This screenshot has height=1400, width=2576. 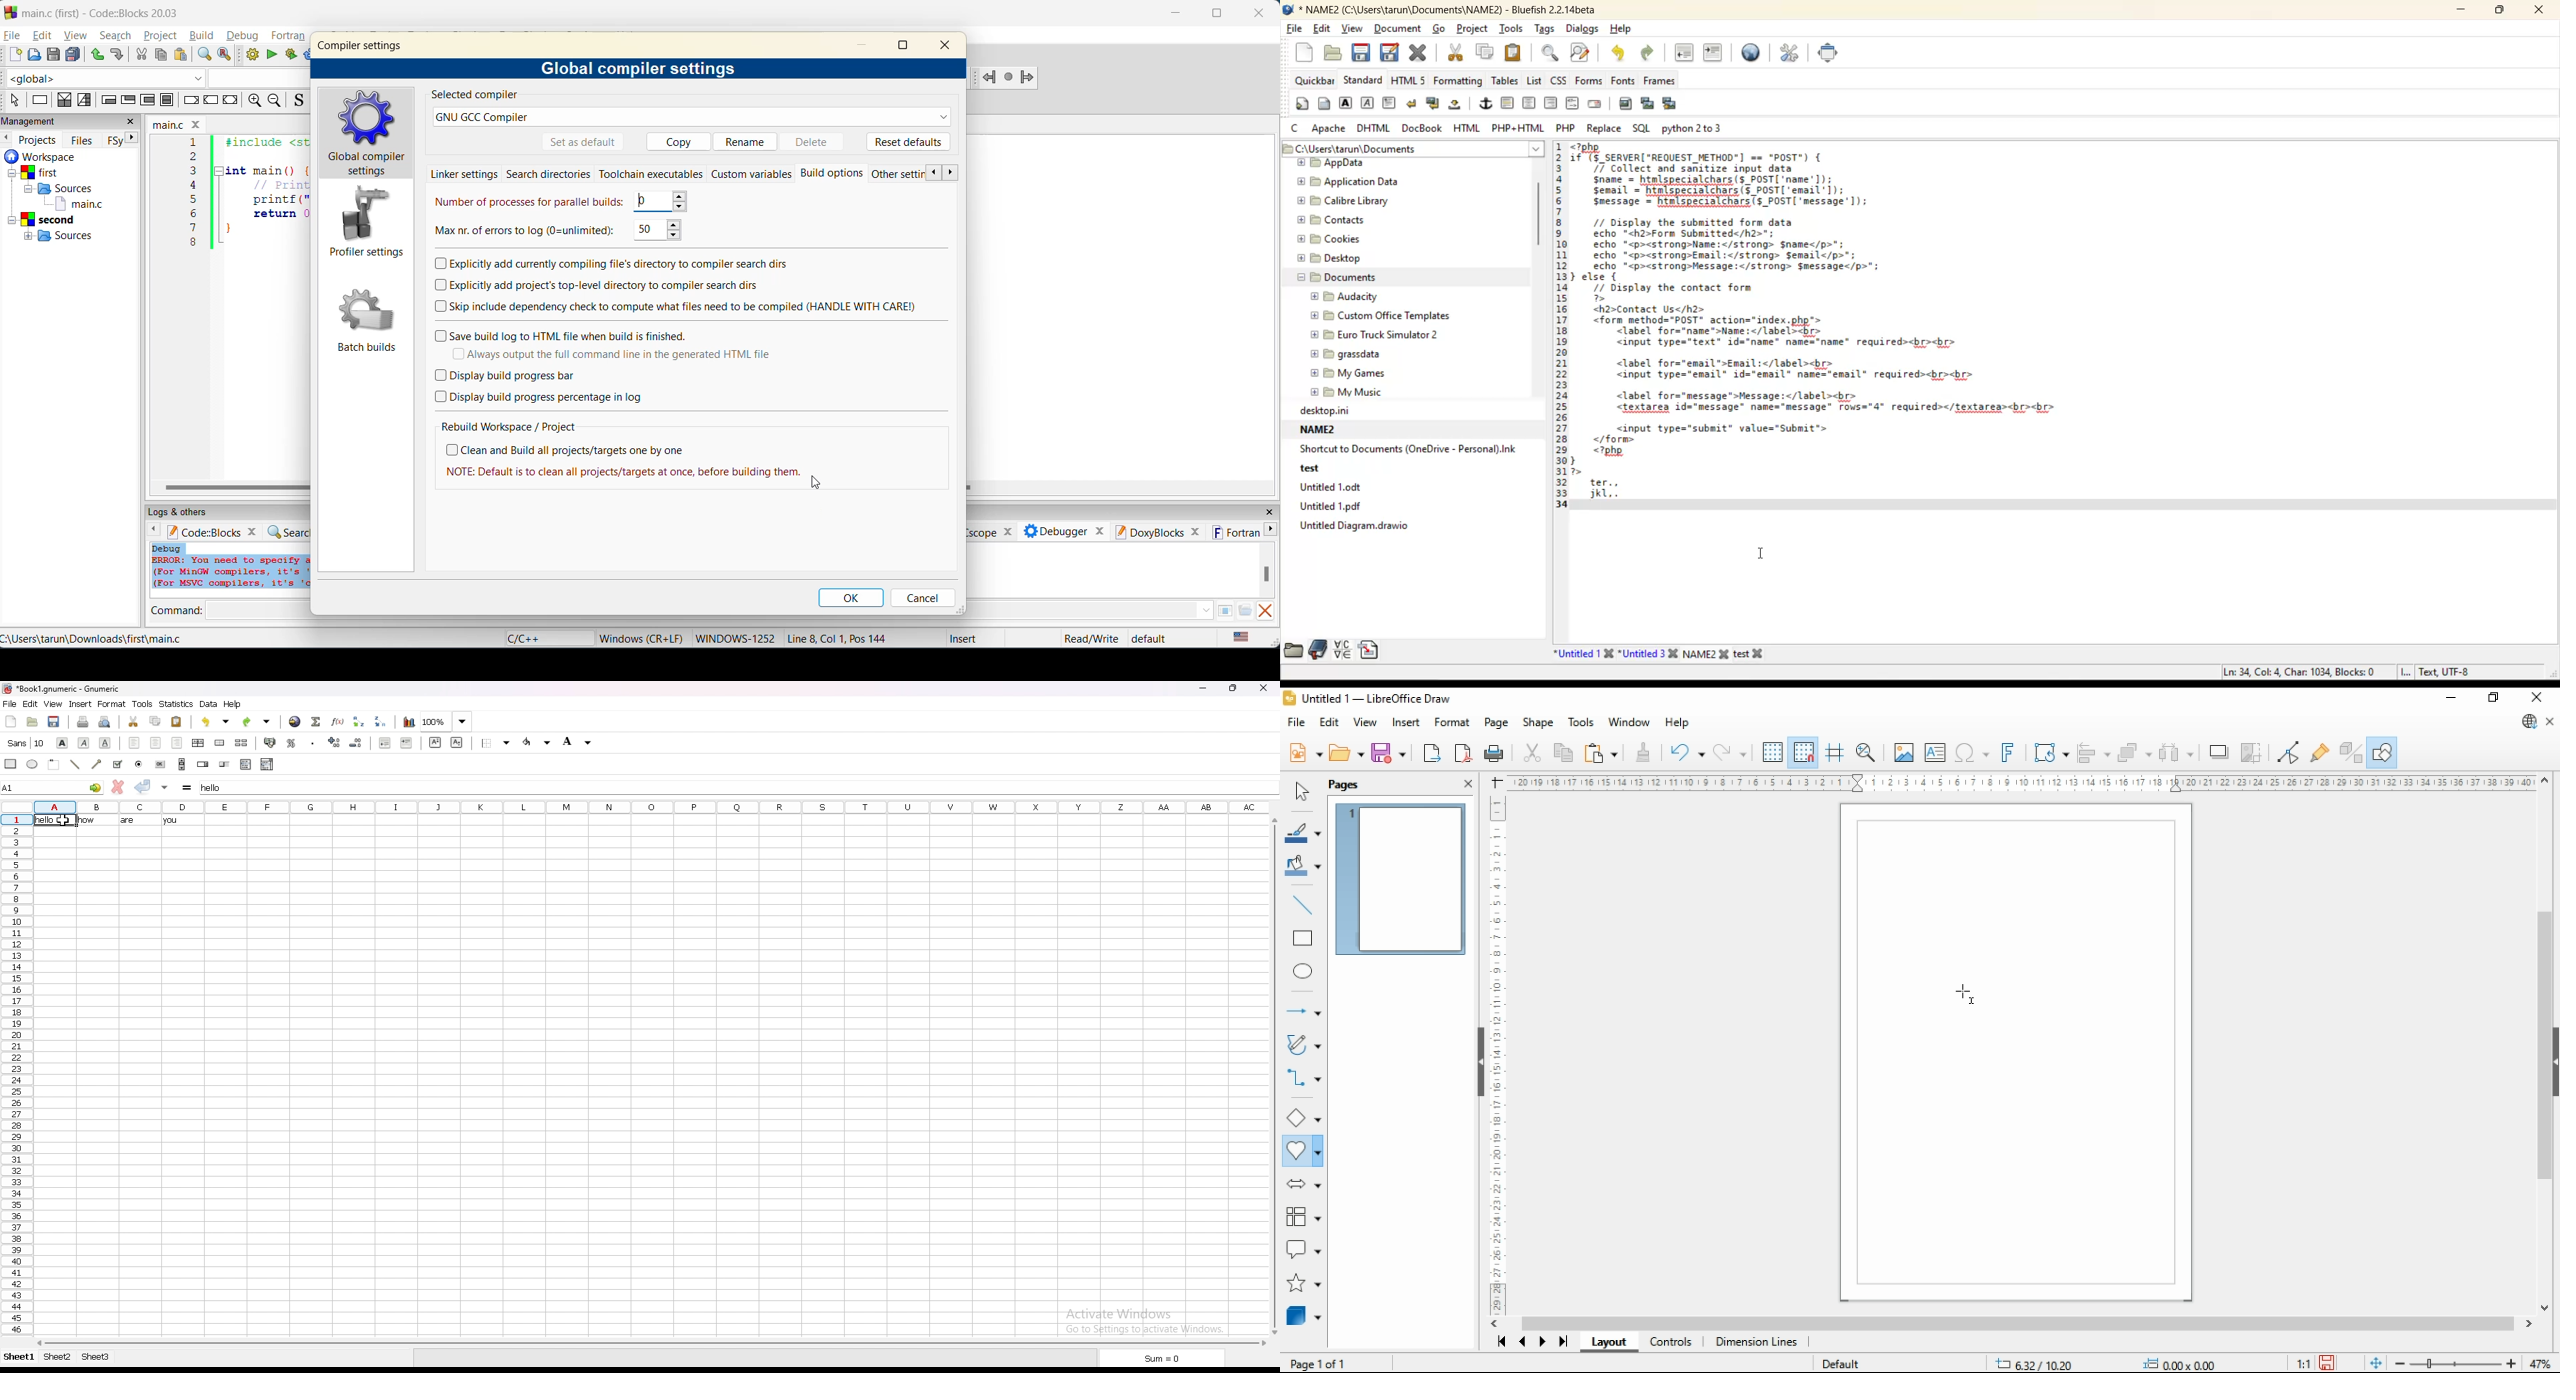 I want to click on split merged cells, so click(x=241, y=743).